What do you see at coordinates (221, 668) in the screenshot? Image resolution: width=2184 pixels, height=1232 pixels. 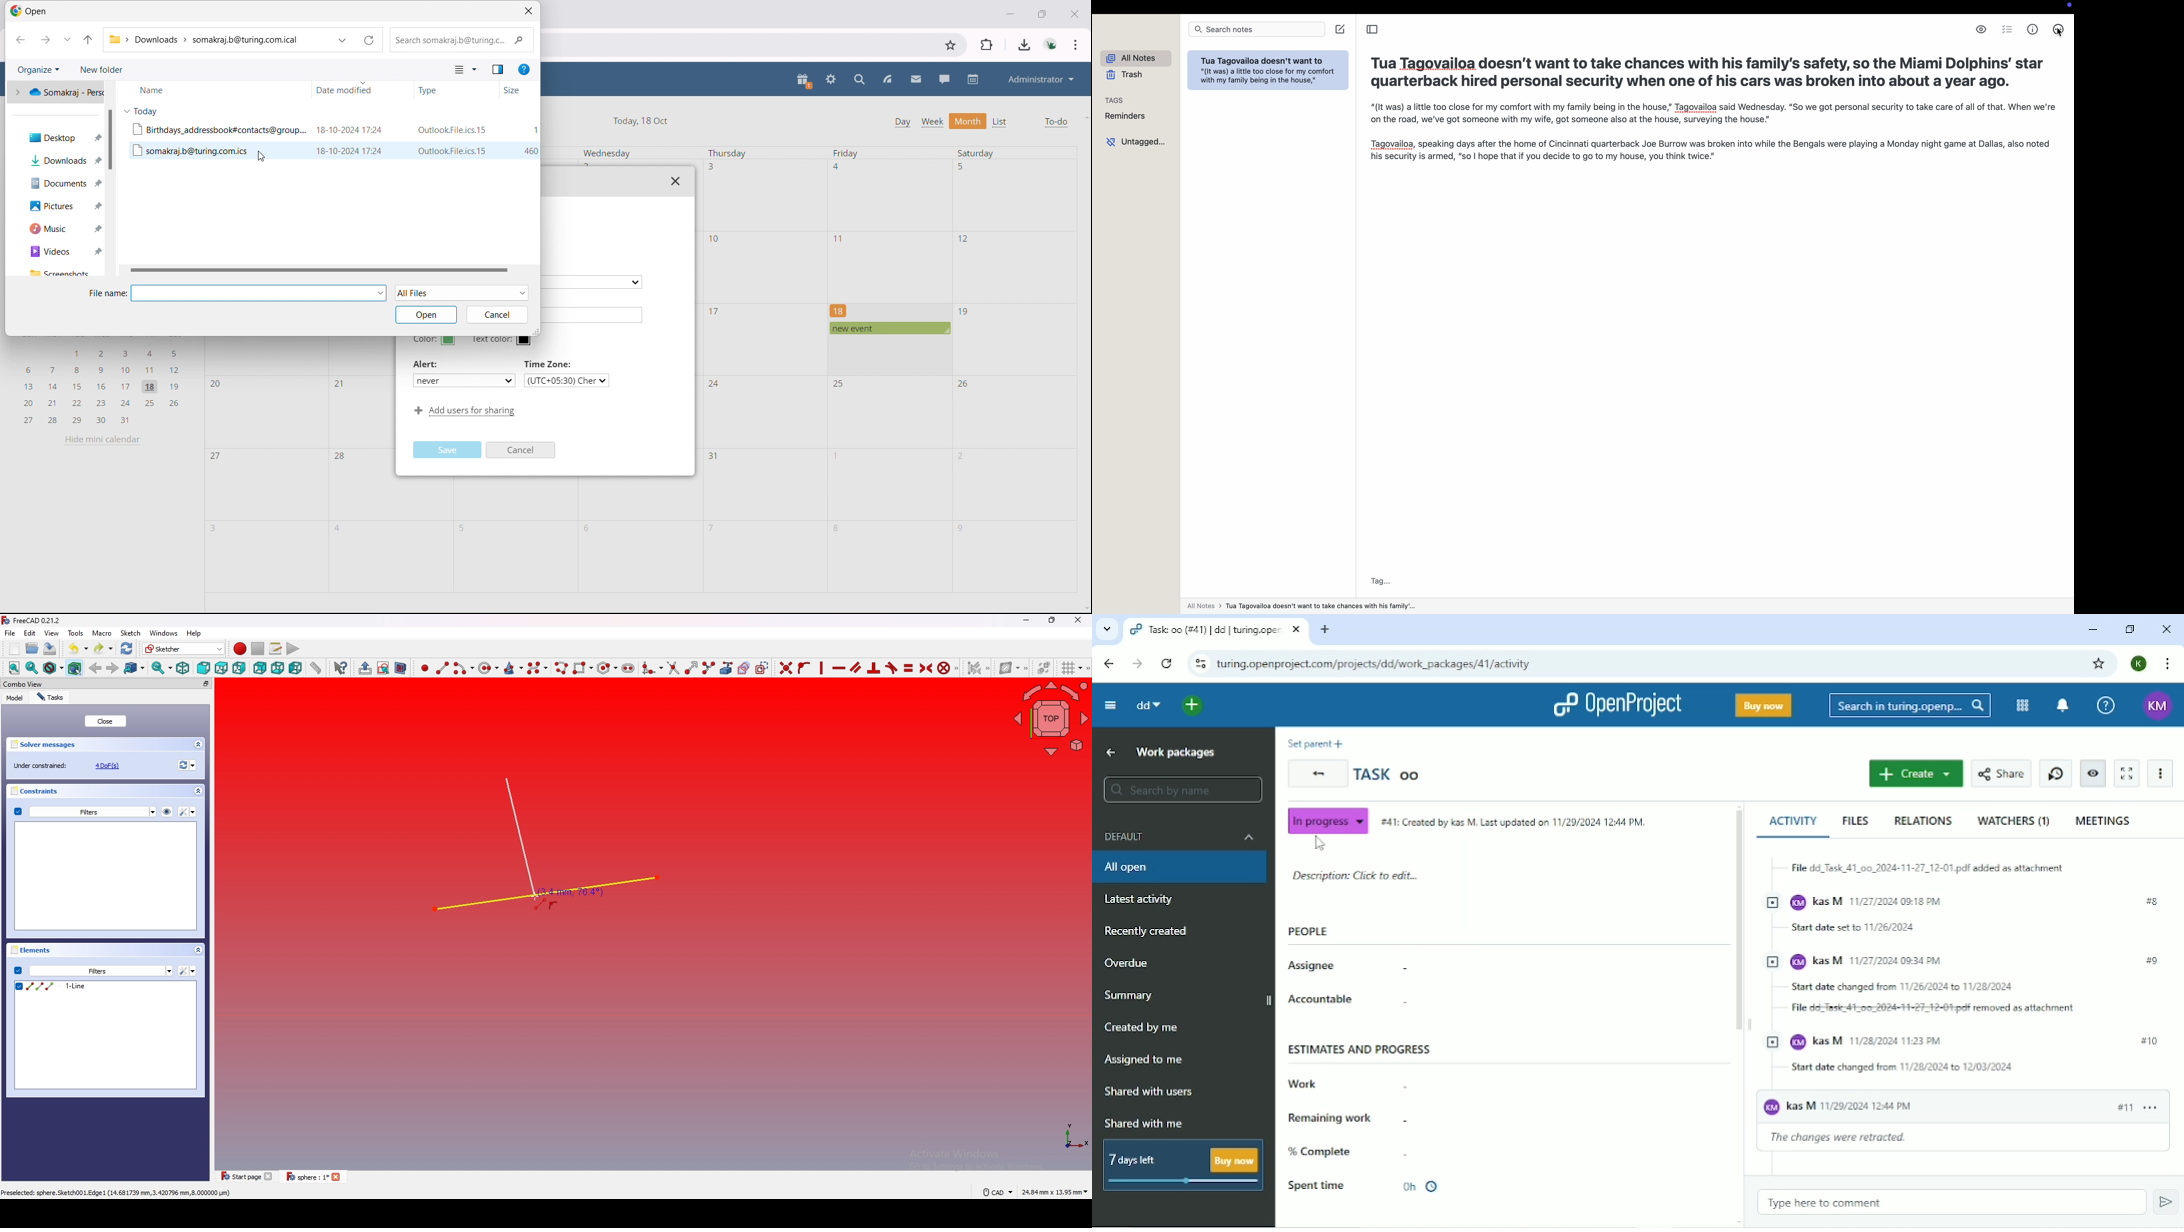 I see `Top` at bounding box center [221, 668].